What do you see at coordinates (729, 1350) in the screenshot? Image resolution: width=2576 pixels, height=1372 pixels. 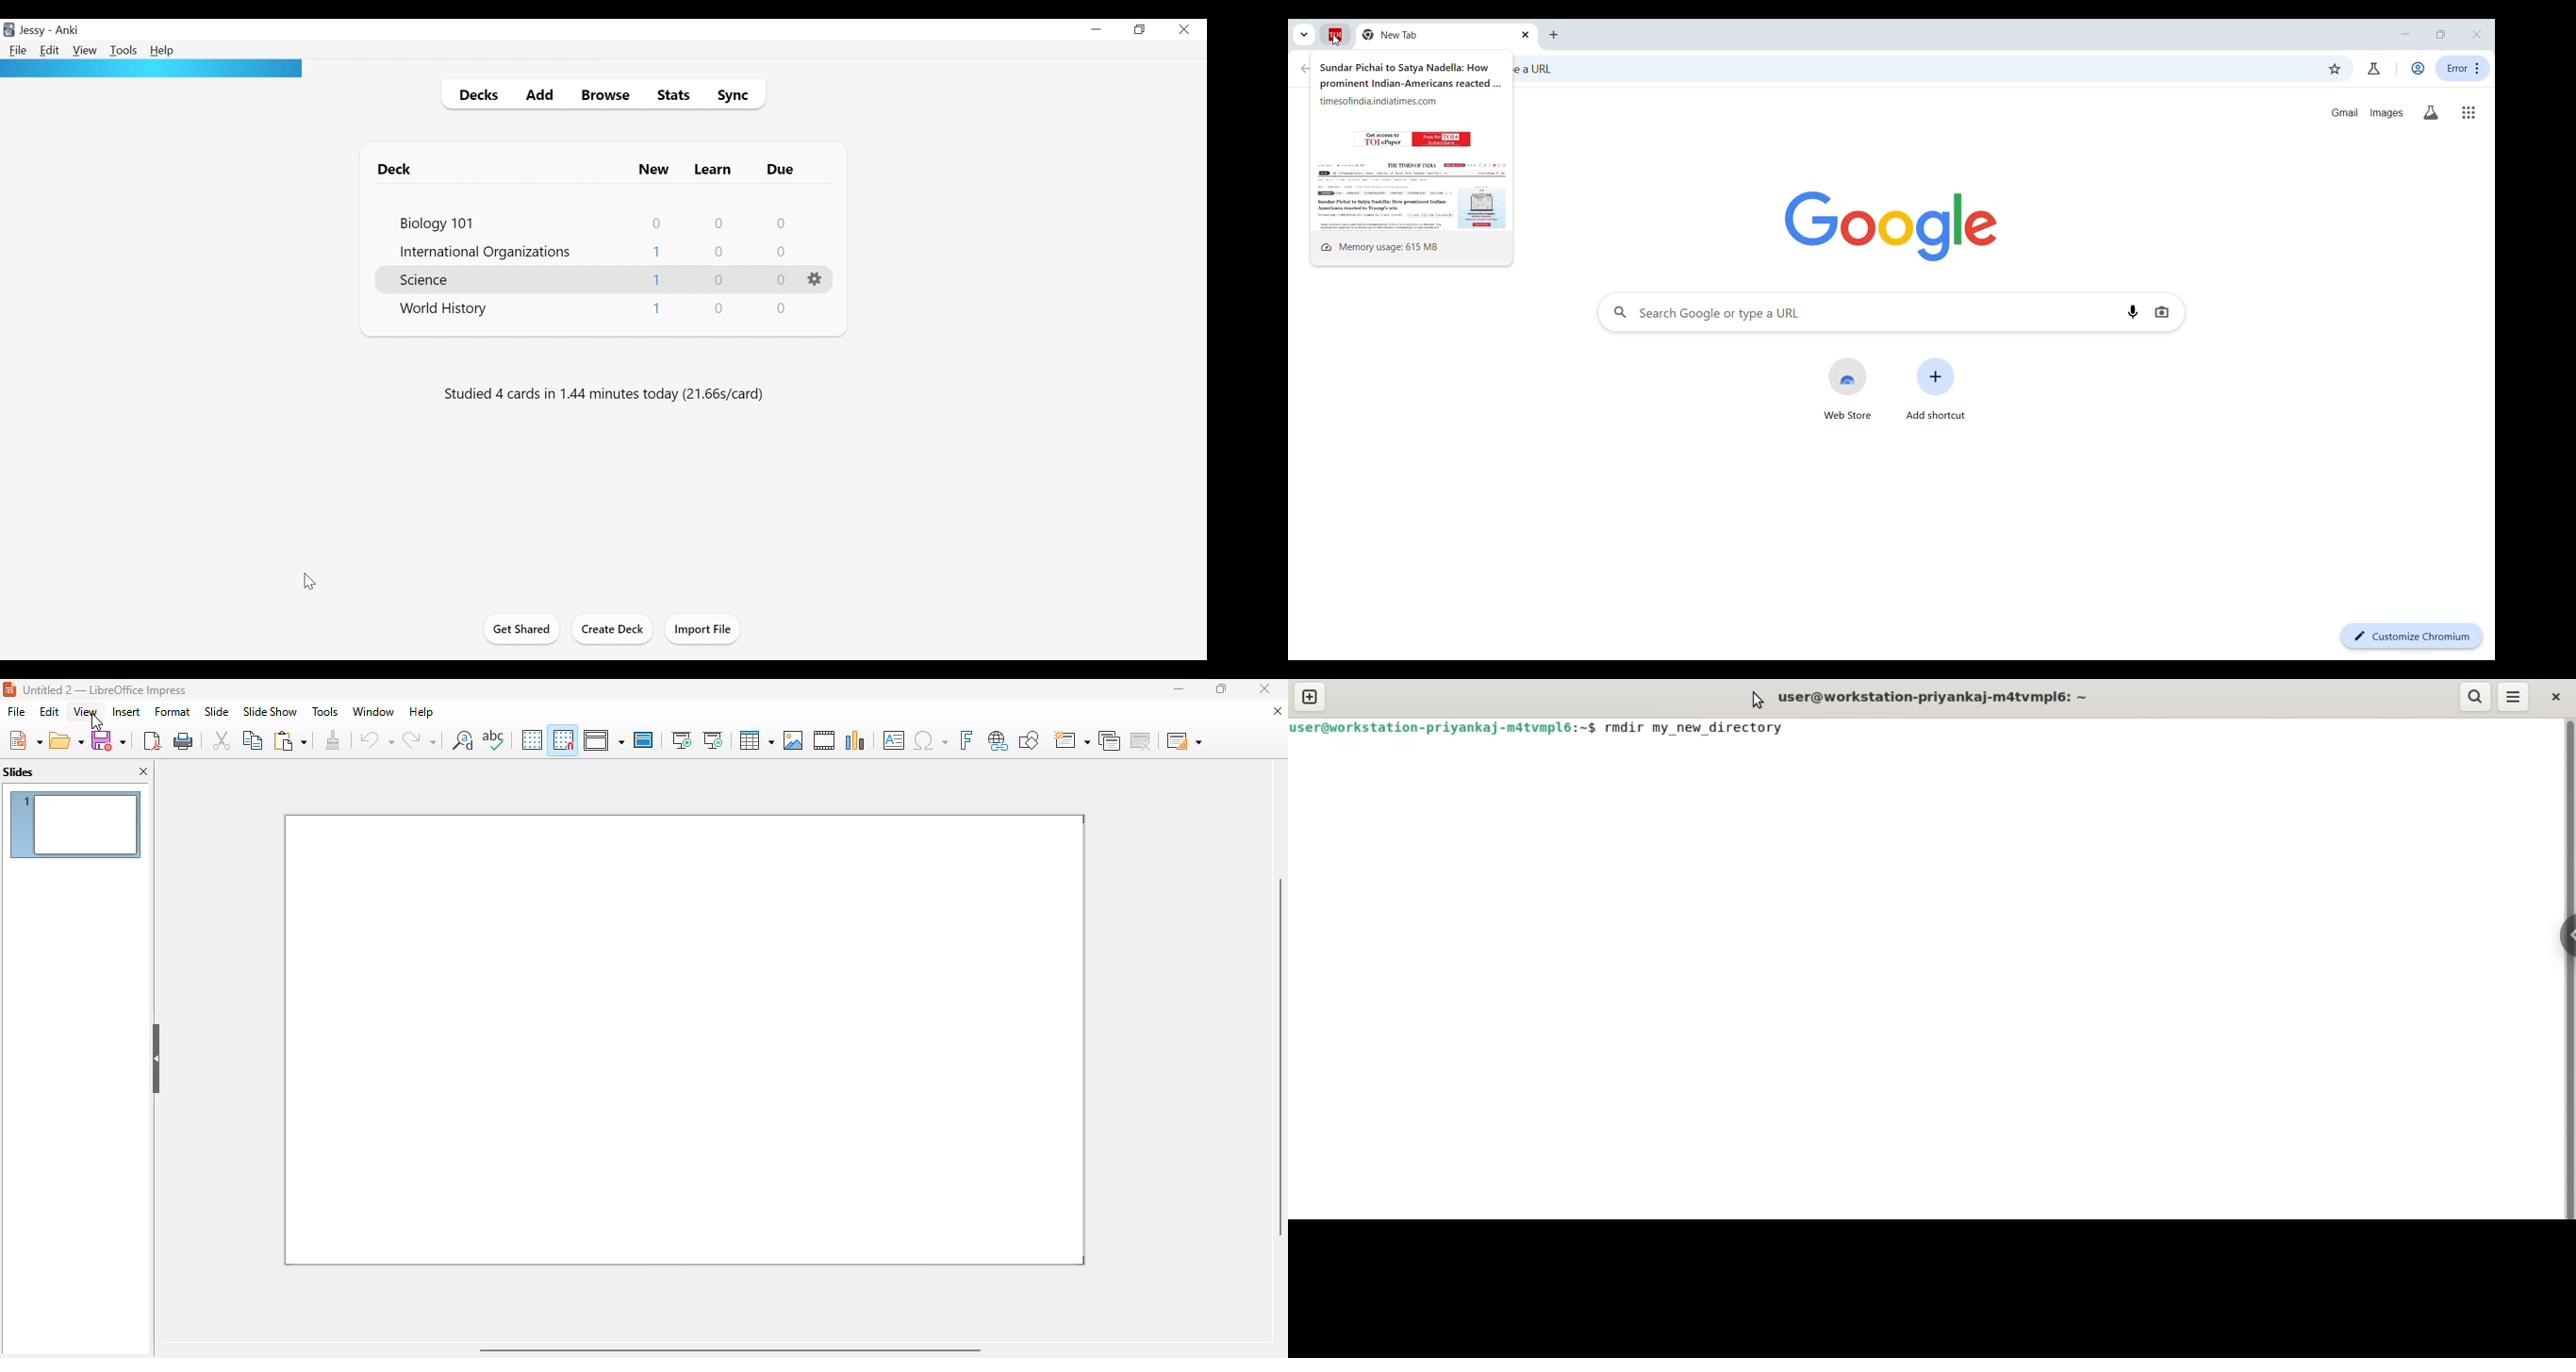 I see `horizontal scroll bar` at bounding box center [729, 1350].